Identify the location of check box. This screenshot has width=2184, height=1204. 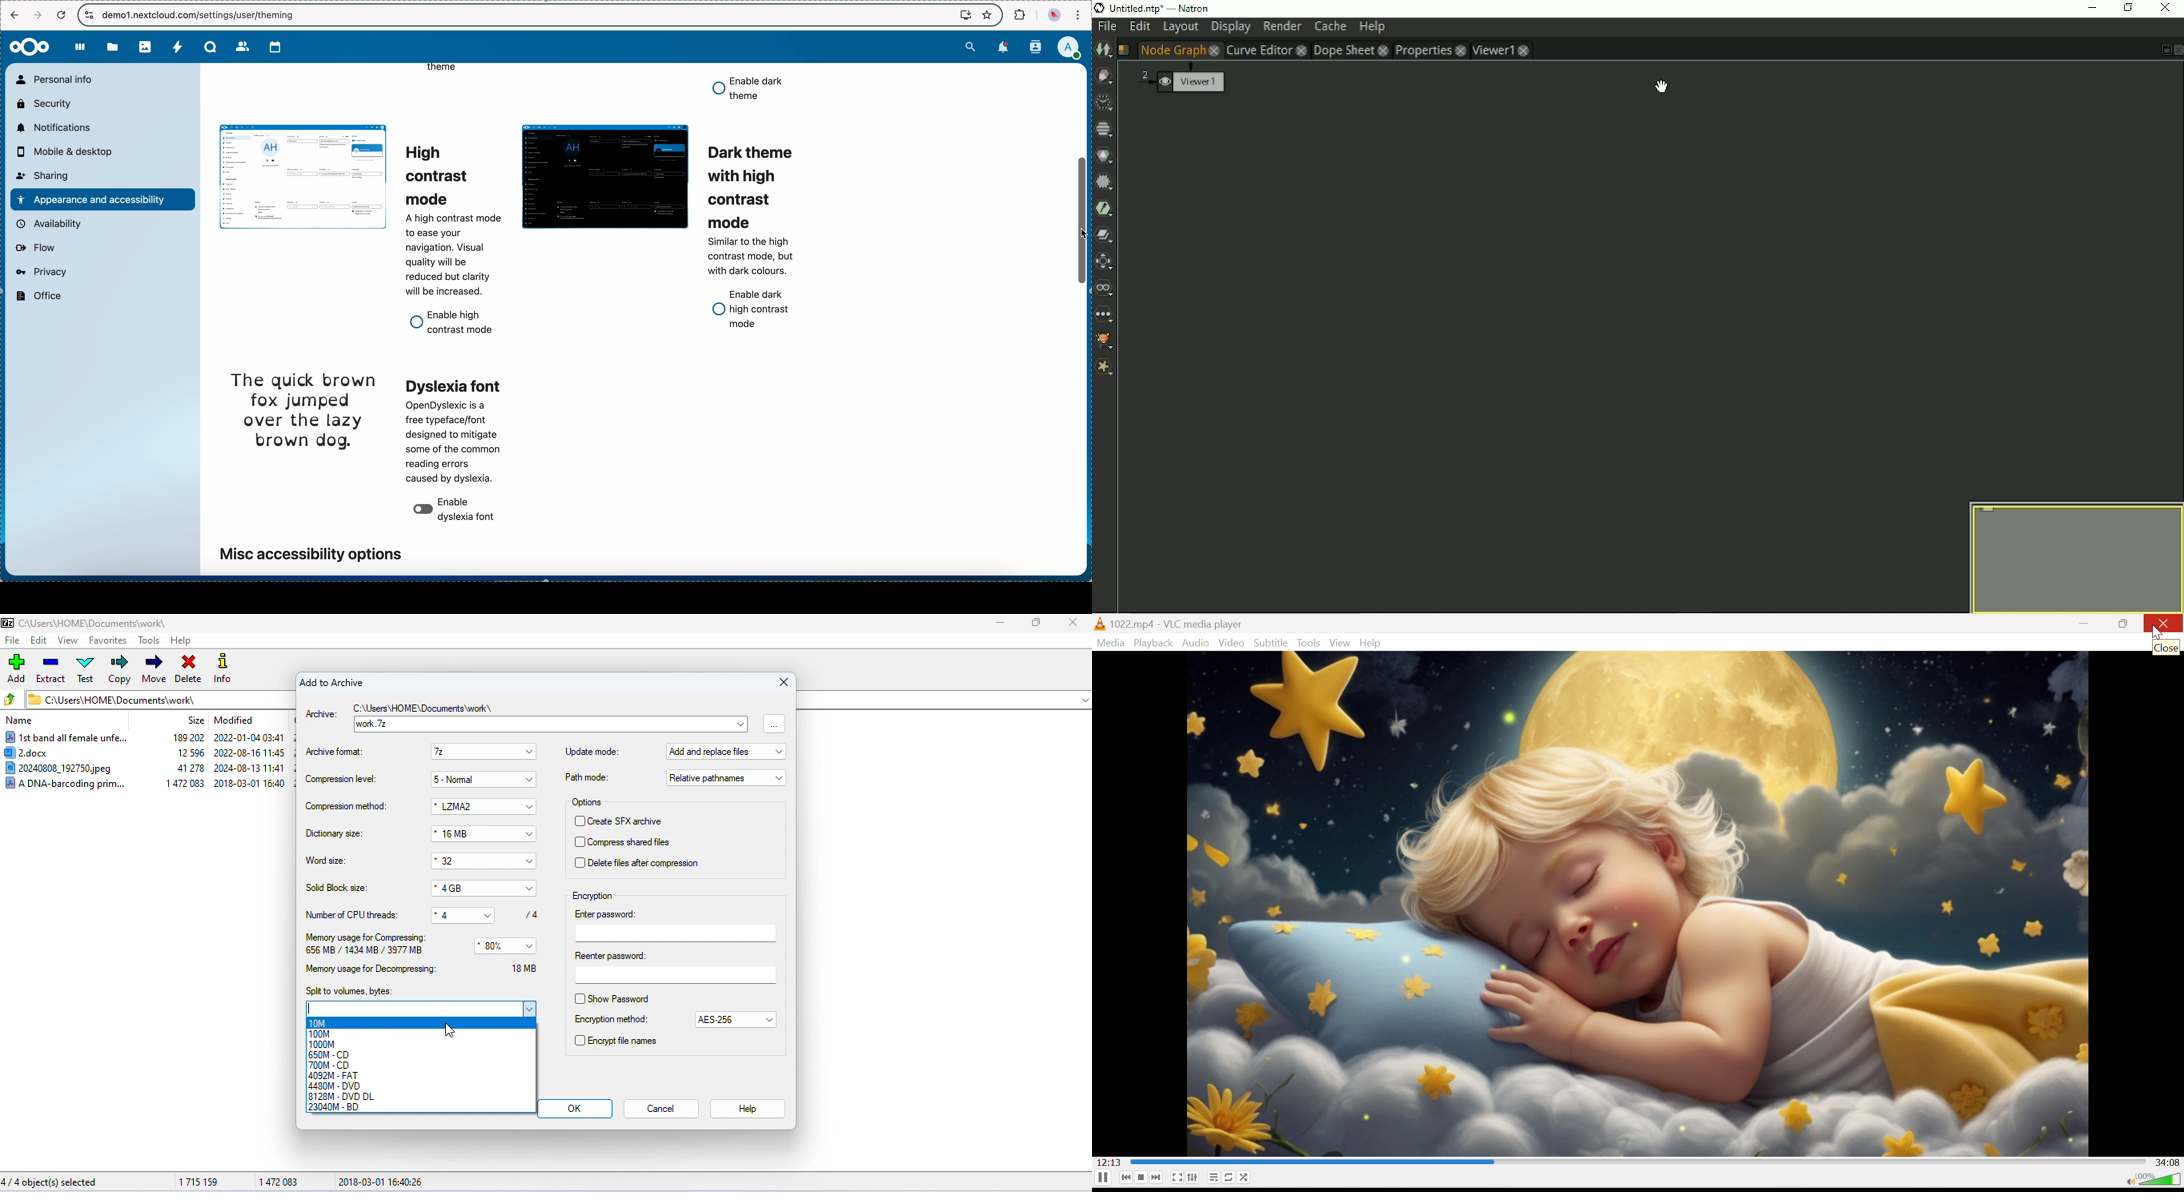
(579, 1040).